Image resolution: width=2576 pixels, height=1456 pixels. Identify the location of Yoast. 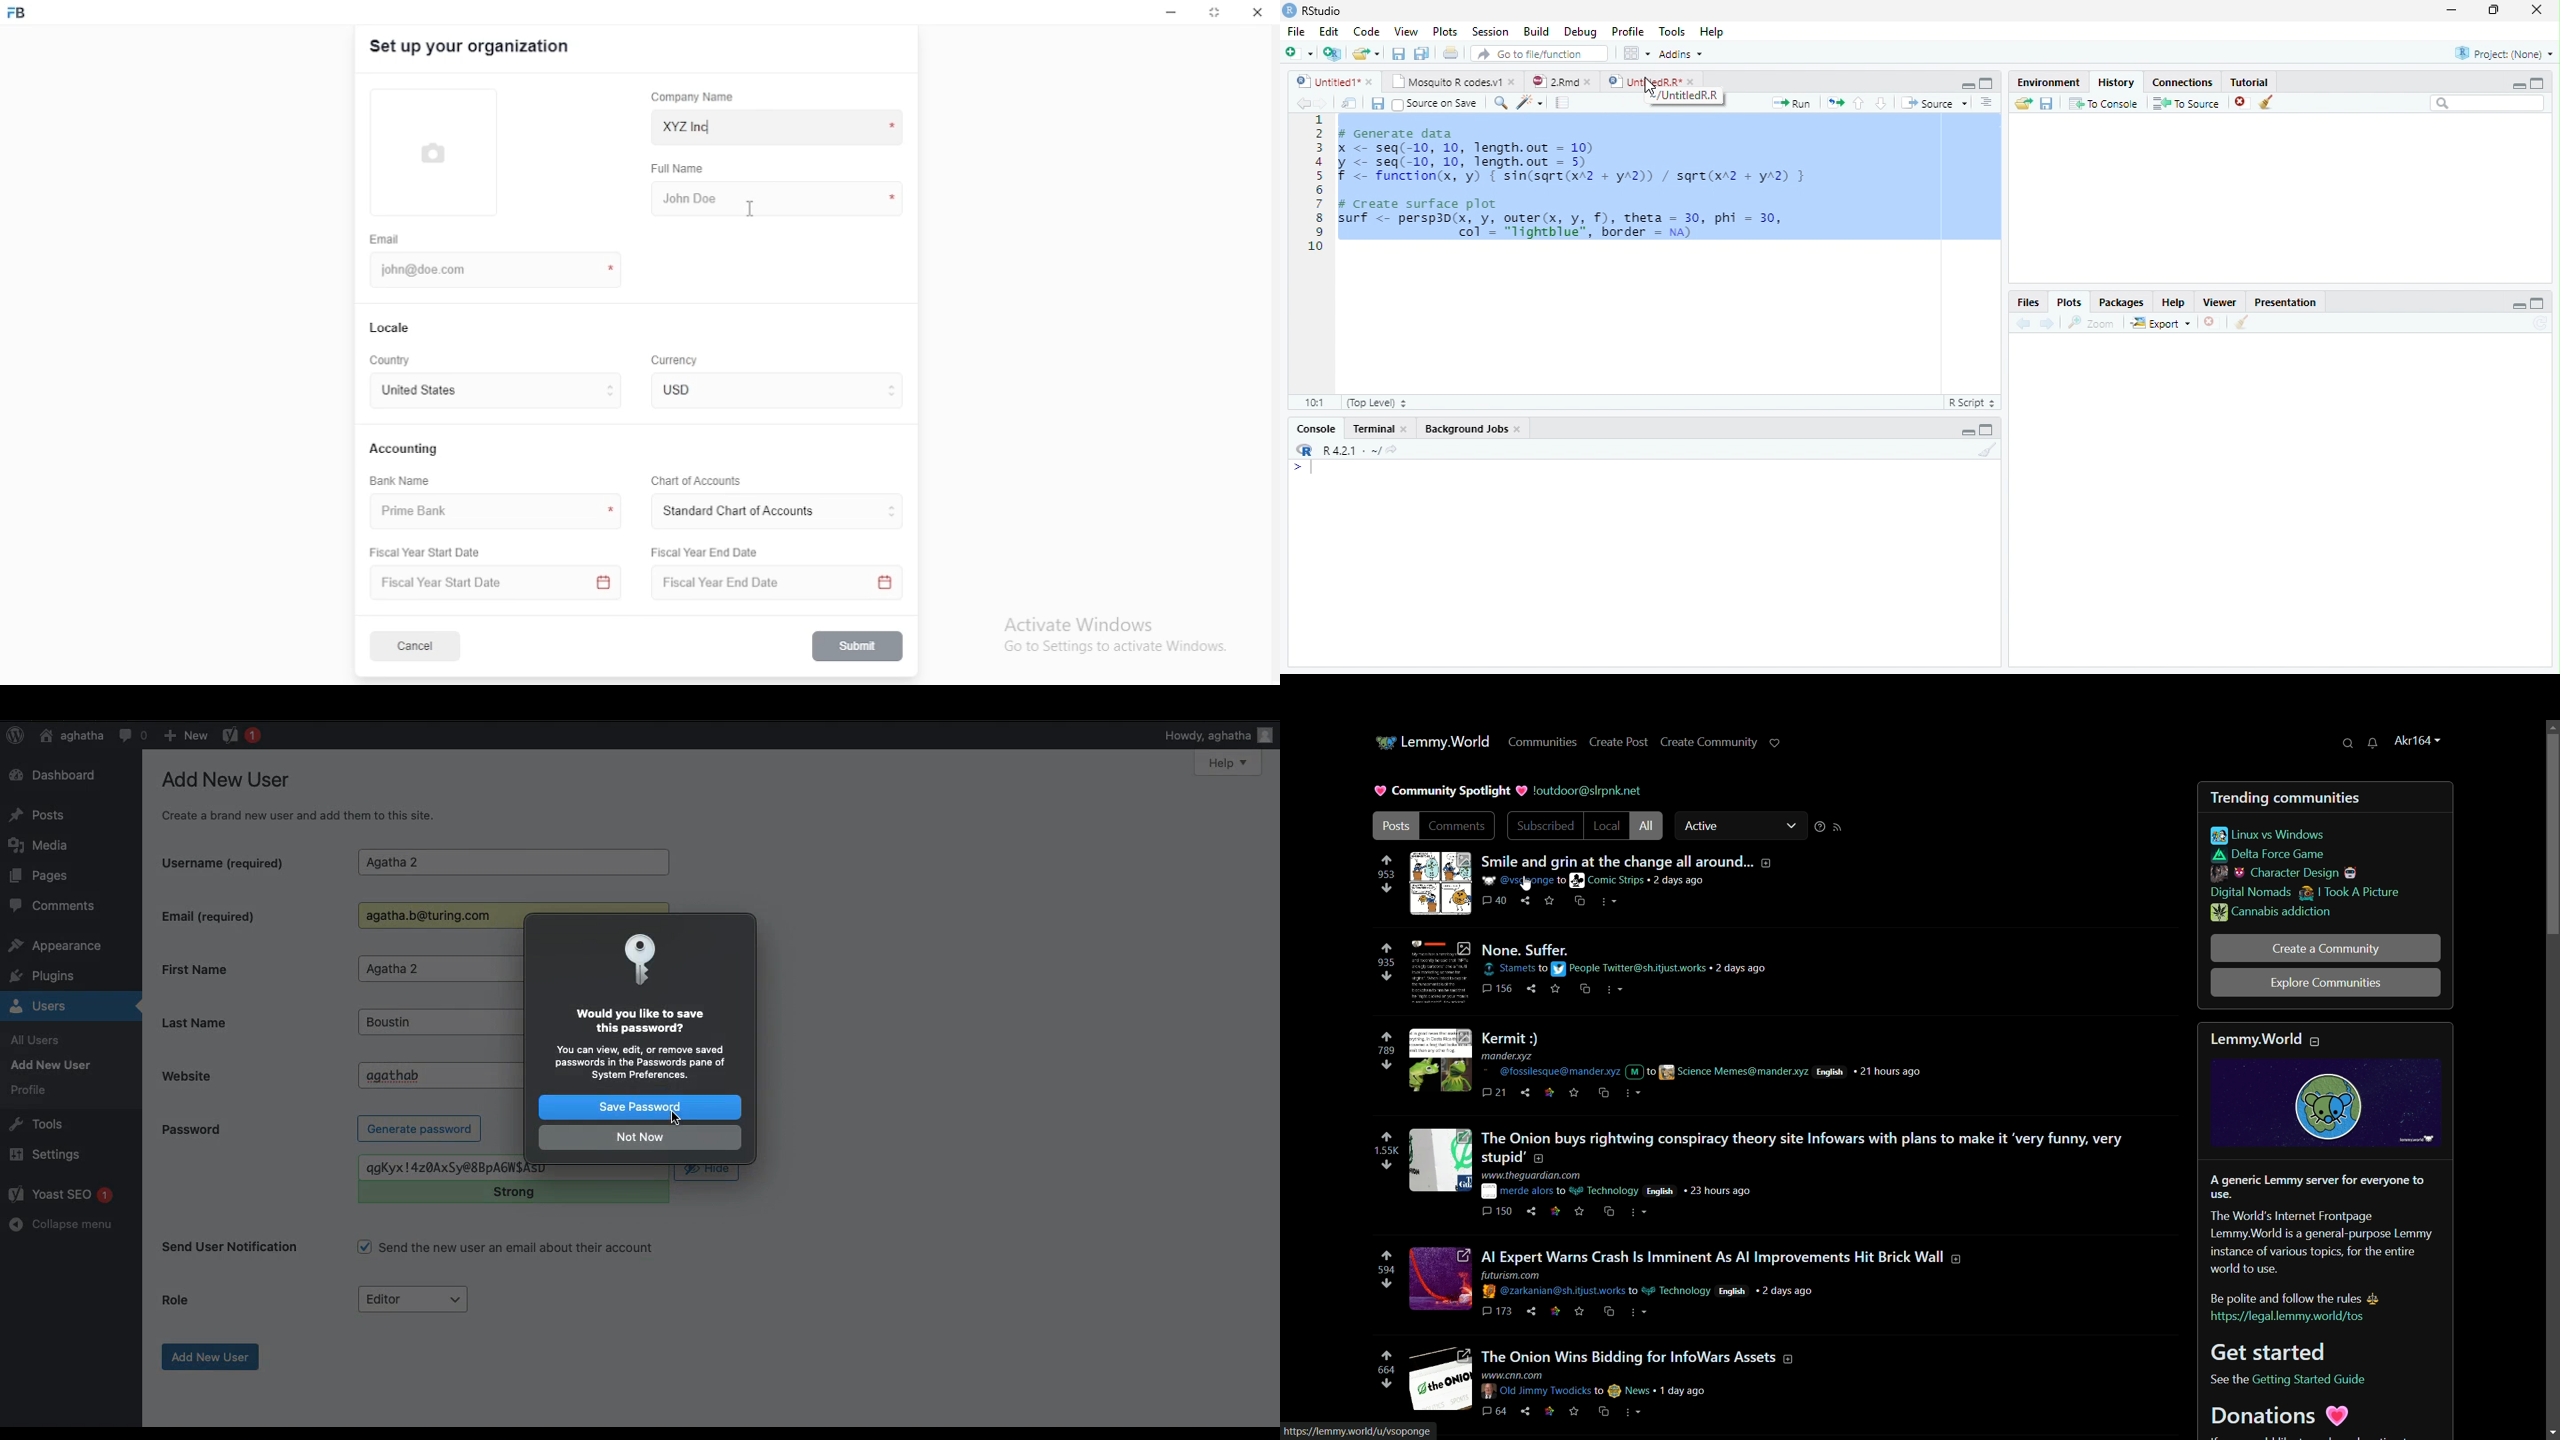
(240, 734).